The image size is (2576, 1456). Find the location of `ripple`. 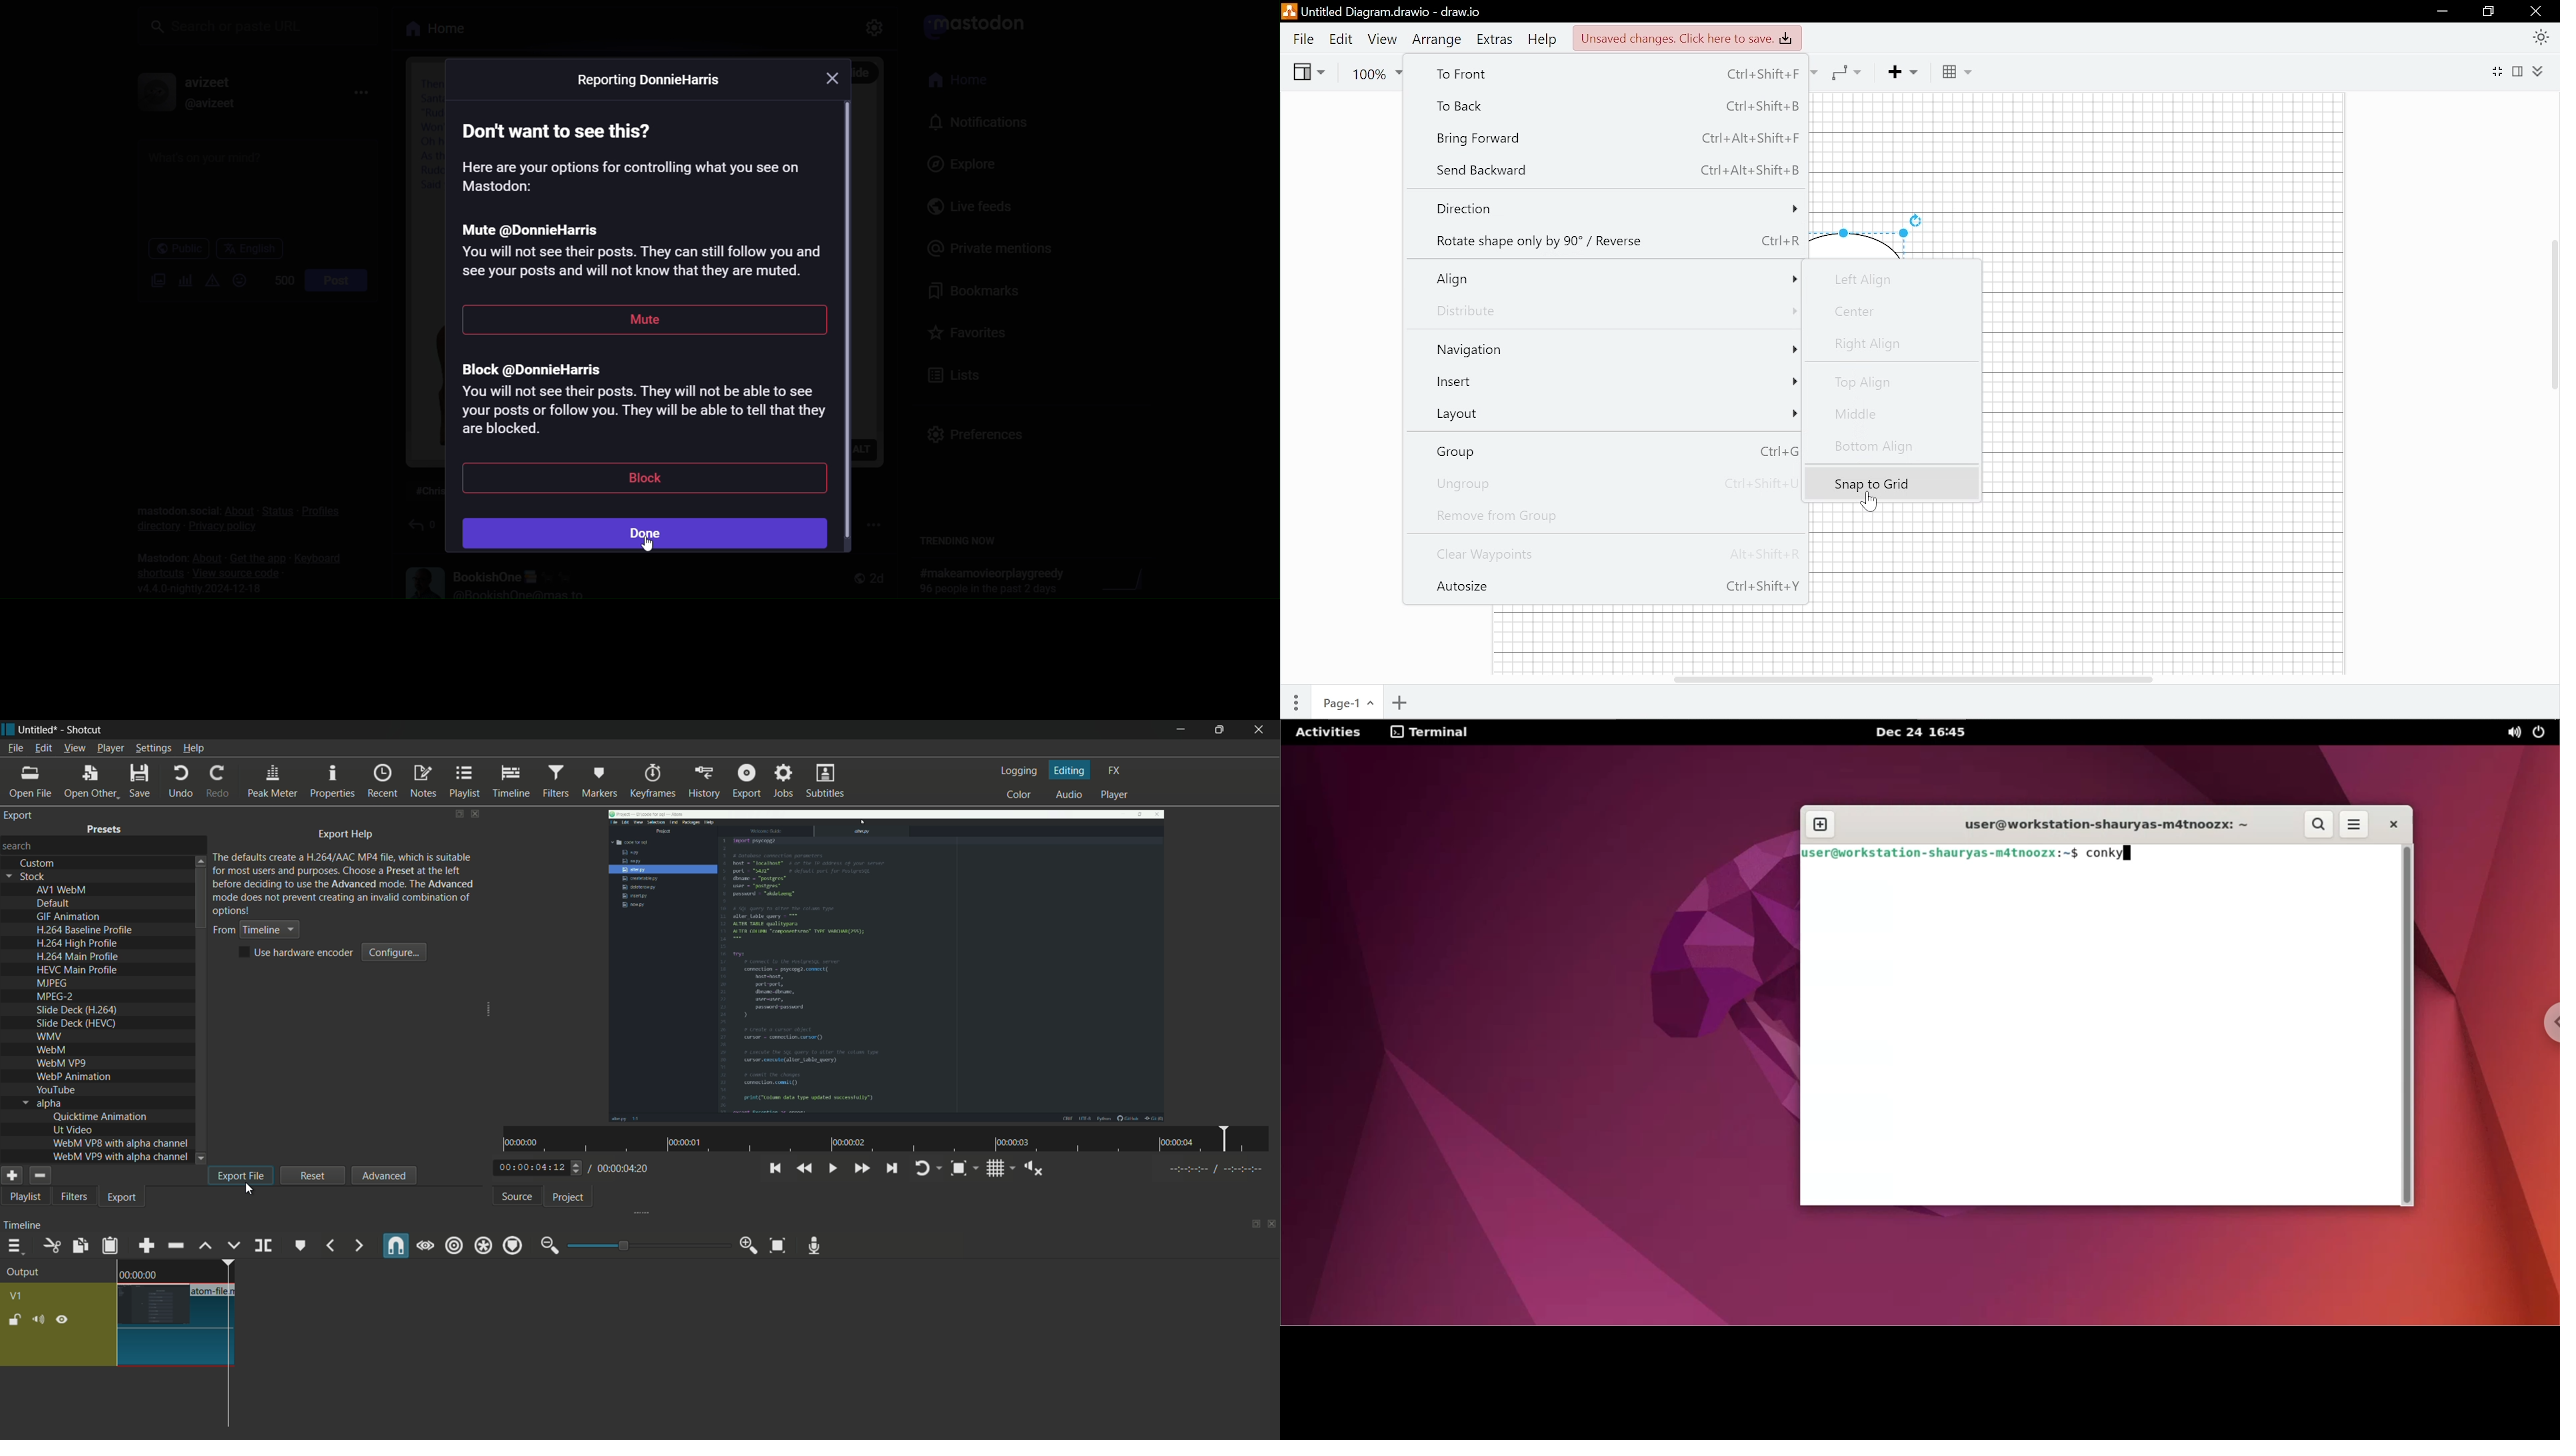

ripple is located at coordinates (454, 1246).